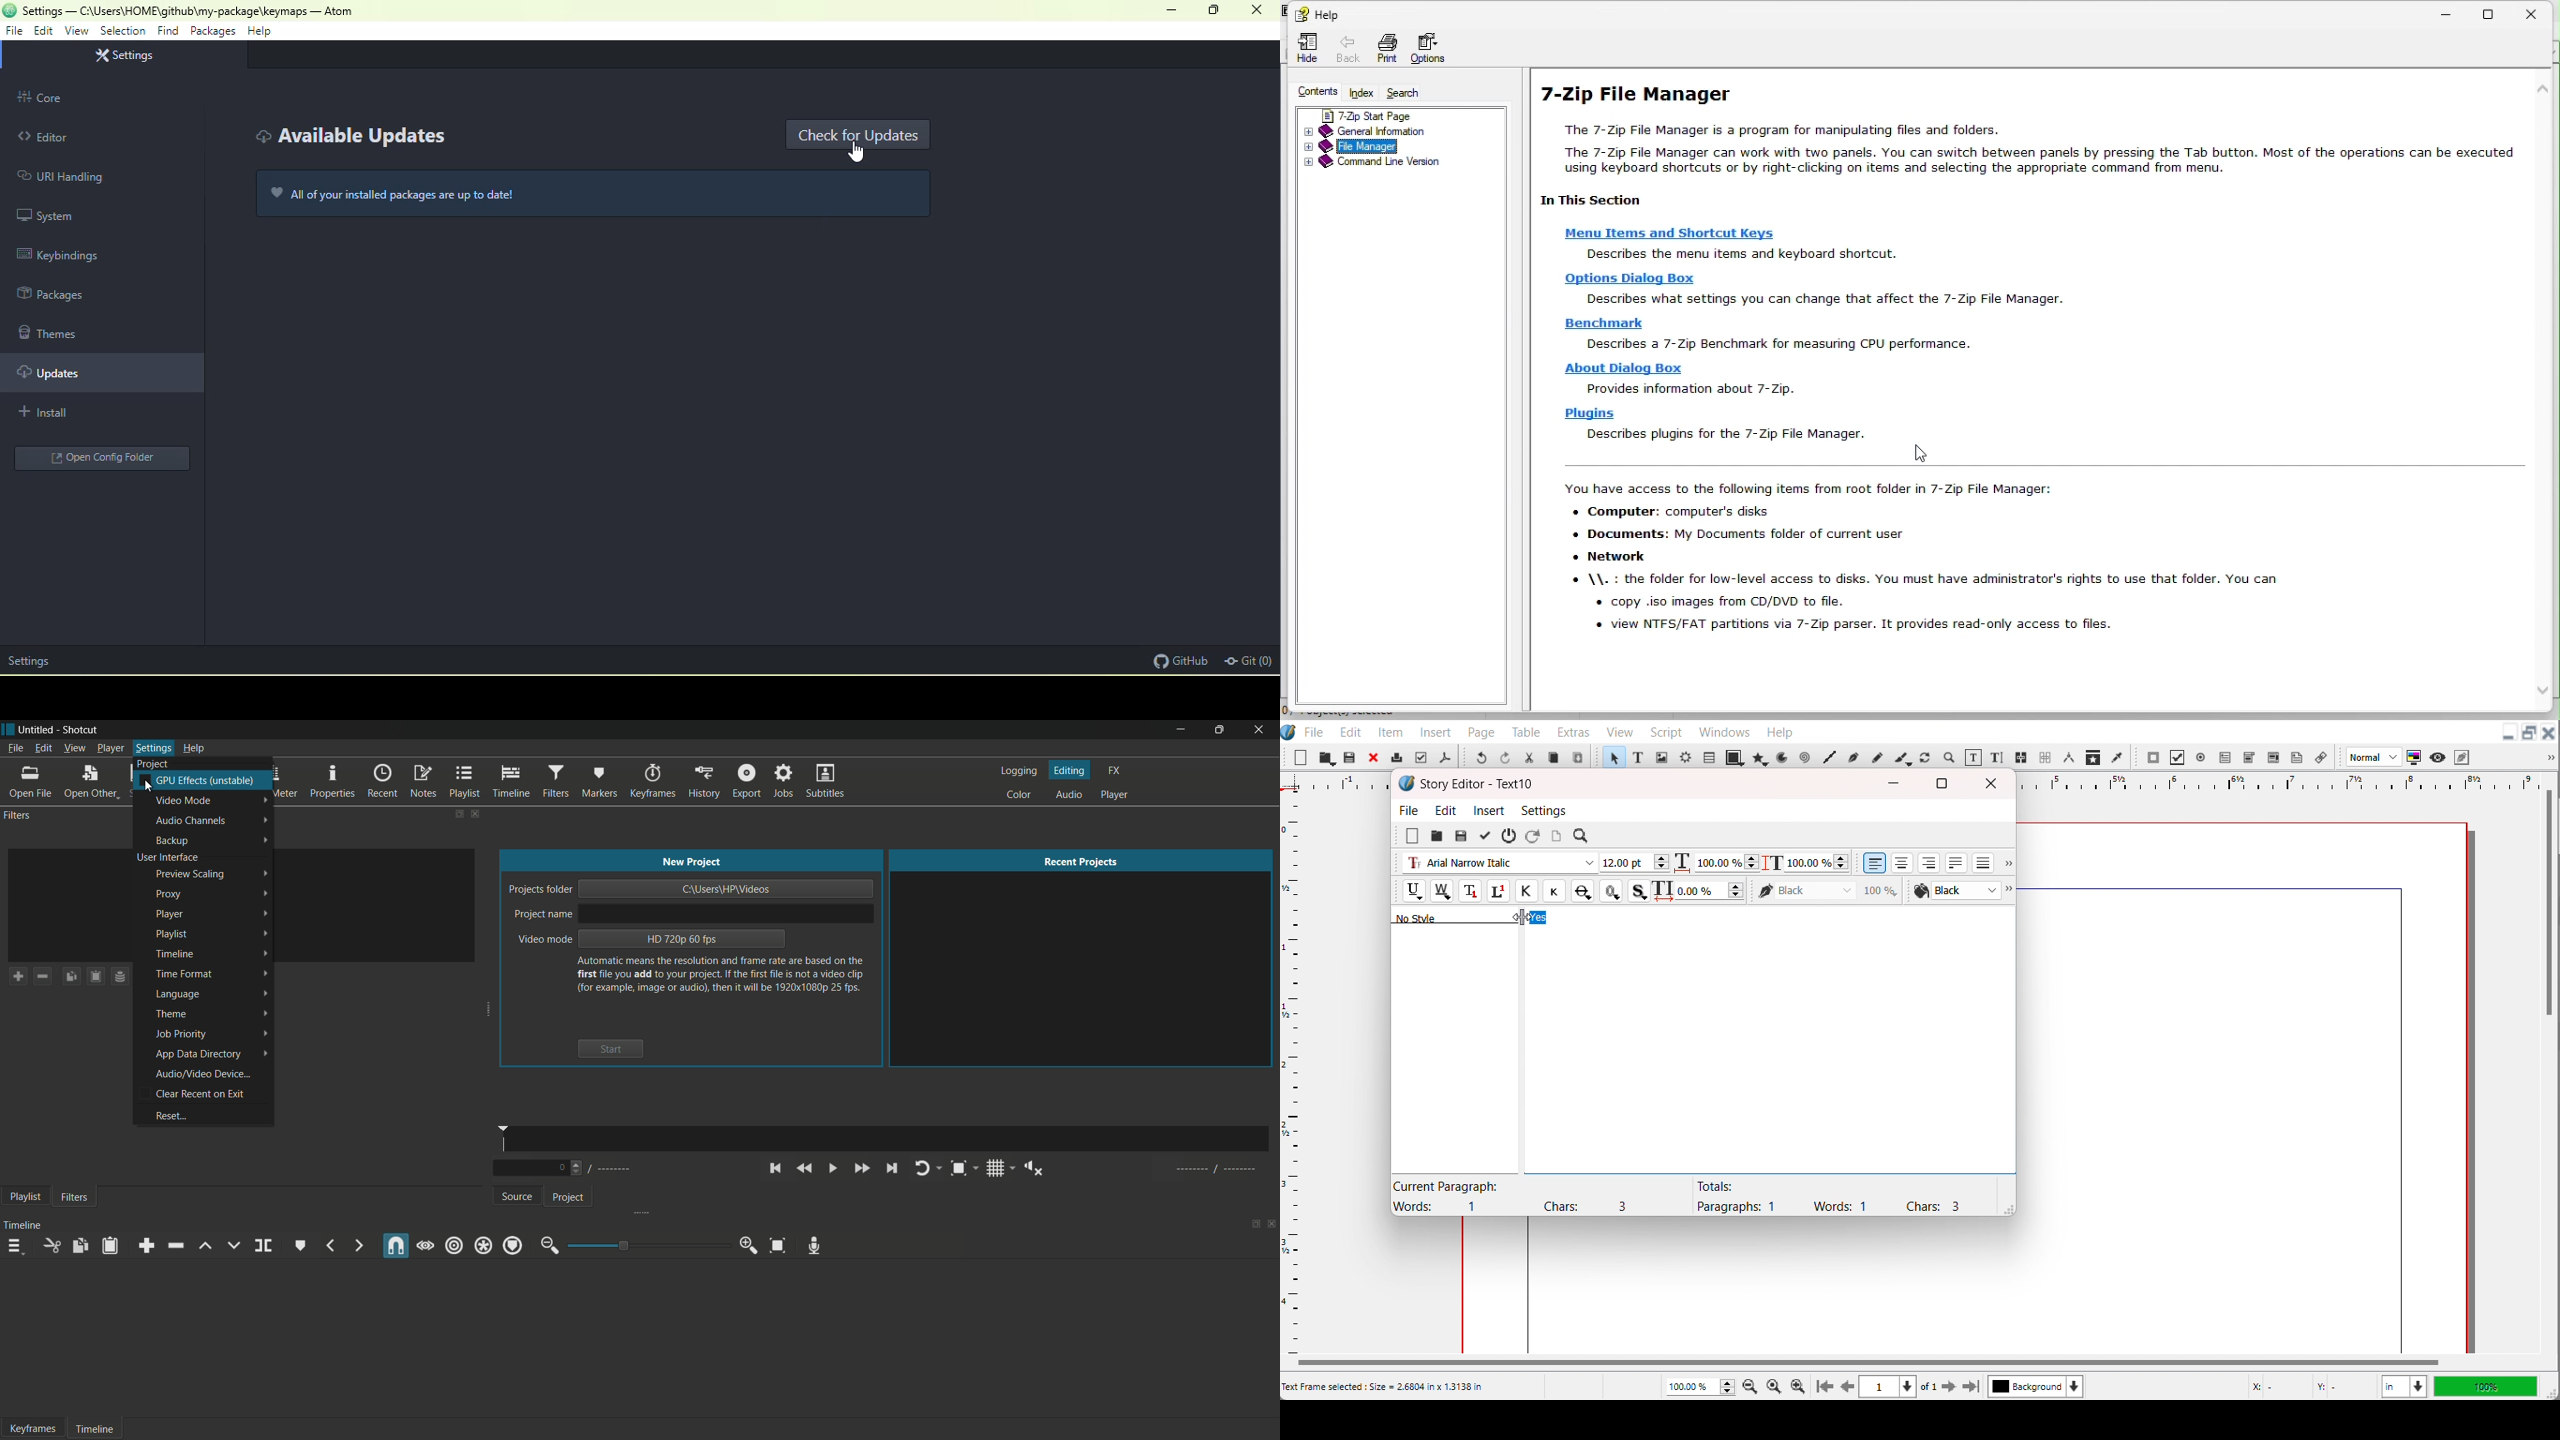 The width and height of the screenshot is (2576, 1456). What do you see at coordinates (2068, 758) in the screenshot?
I see `Measurements` at bounding box center [2068, 758].